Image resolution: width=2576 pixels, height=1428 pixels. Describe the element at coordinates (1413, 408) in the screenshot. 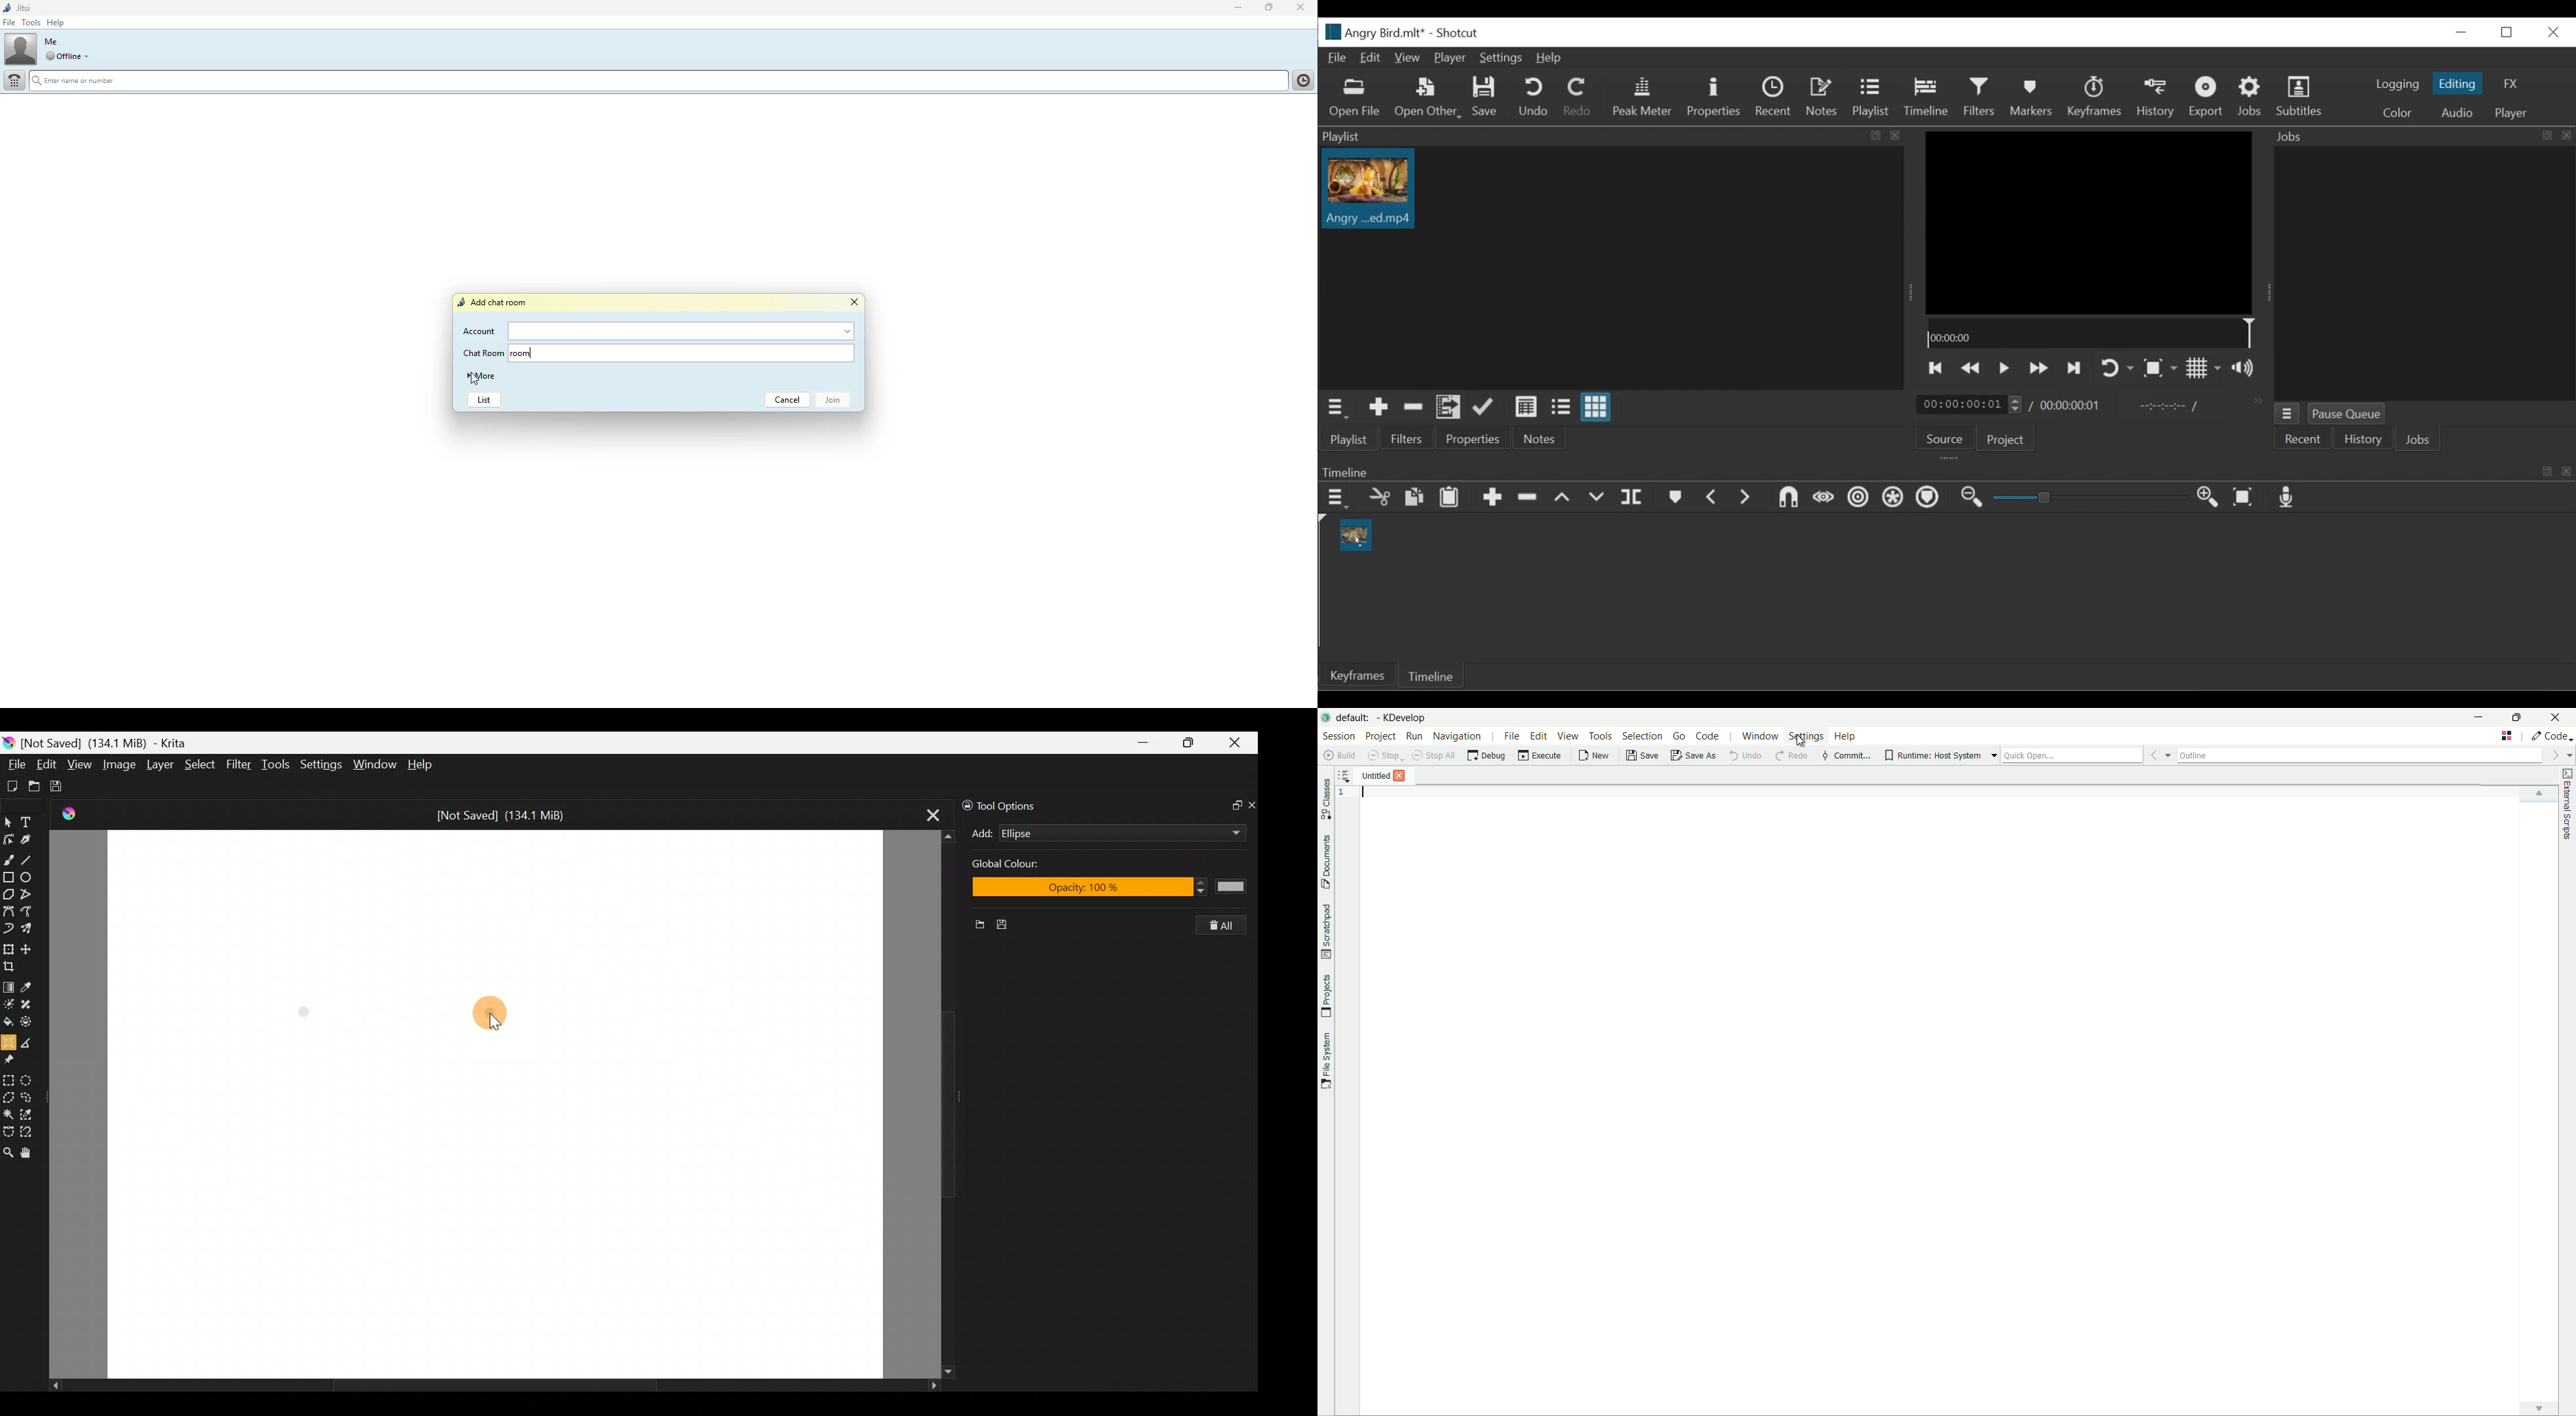

I see `Remove cut` at that location.